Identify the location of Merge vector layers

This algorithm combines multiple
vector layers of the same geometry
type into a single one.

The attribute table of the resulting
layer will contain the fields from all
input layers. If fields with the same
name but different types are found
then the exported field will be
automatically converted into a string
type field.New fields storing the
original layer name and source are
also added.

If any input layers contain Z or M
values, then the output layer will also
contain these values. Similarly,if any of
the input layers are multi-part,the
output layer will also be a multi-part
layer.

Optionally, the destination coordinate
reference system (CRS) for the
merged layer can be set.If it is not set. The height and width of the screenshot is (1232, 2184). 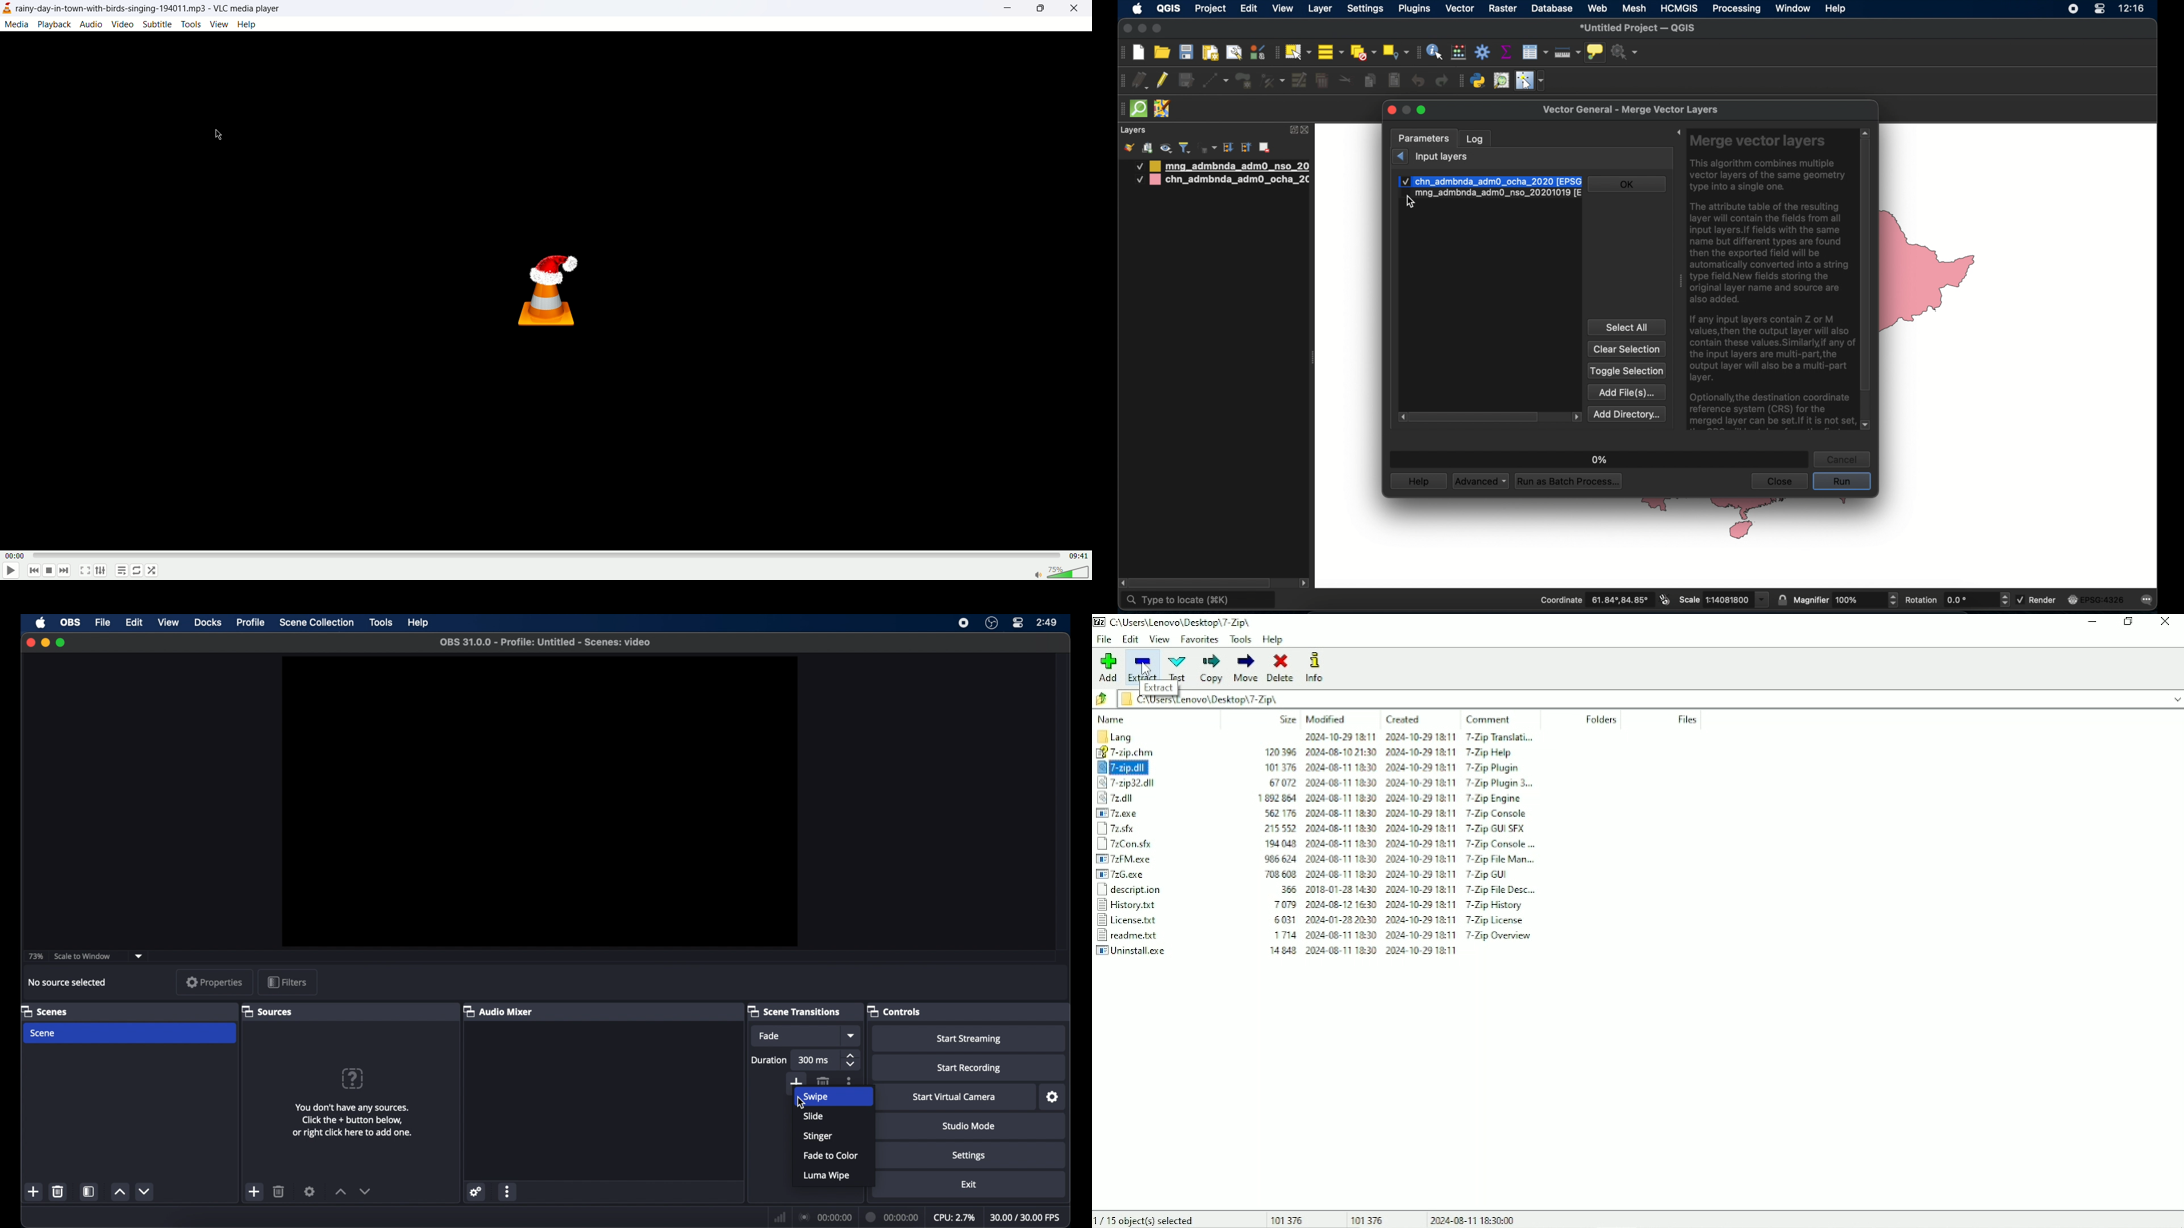
(1771, 281).